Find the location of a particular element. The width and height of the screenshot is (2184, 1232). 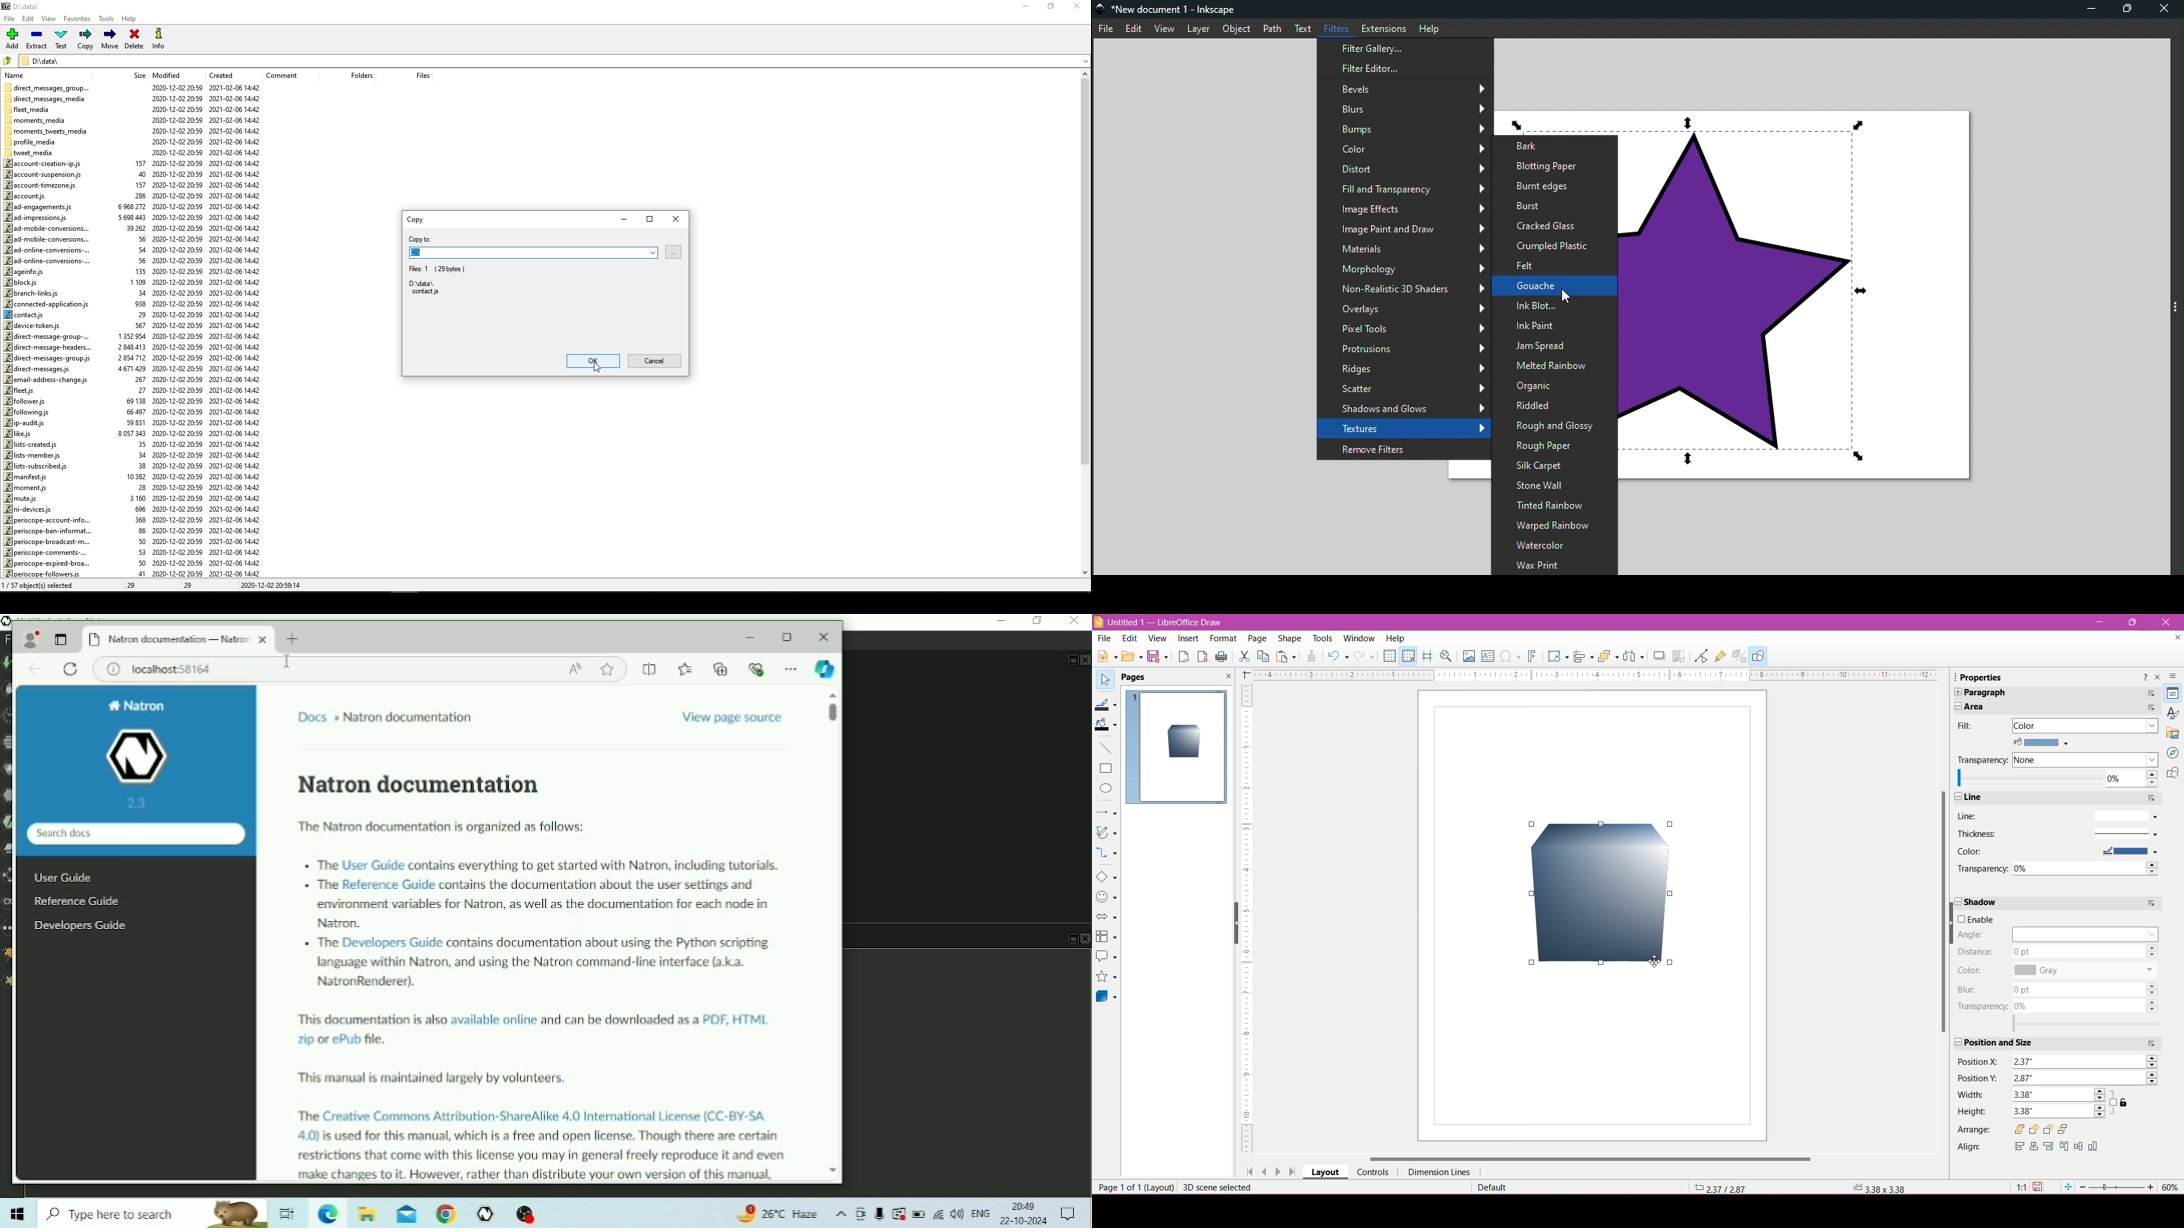

like.js is located at coordinates (21, 434).